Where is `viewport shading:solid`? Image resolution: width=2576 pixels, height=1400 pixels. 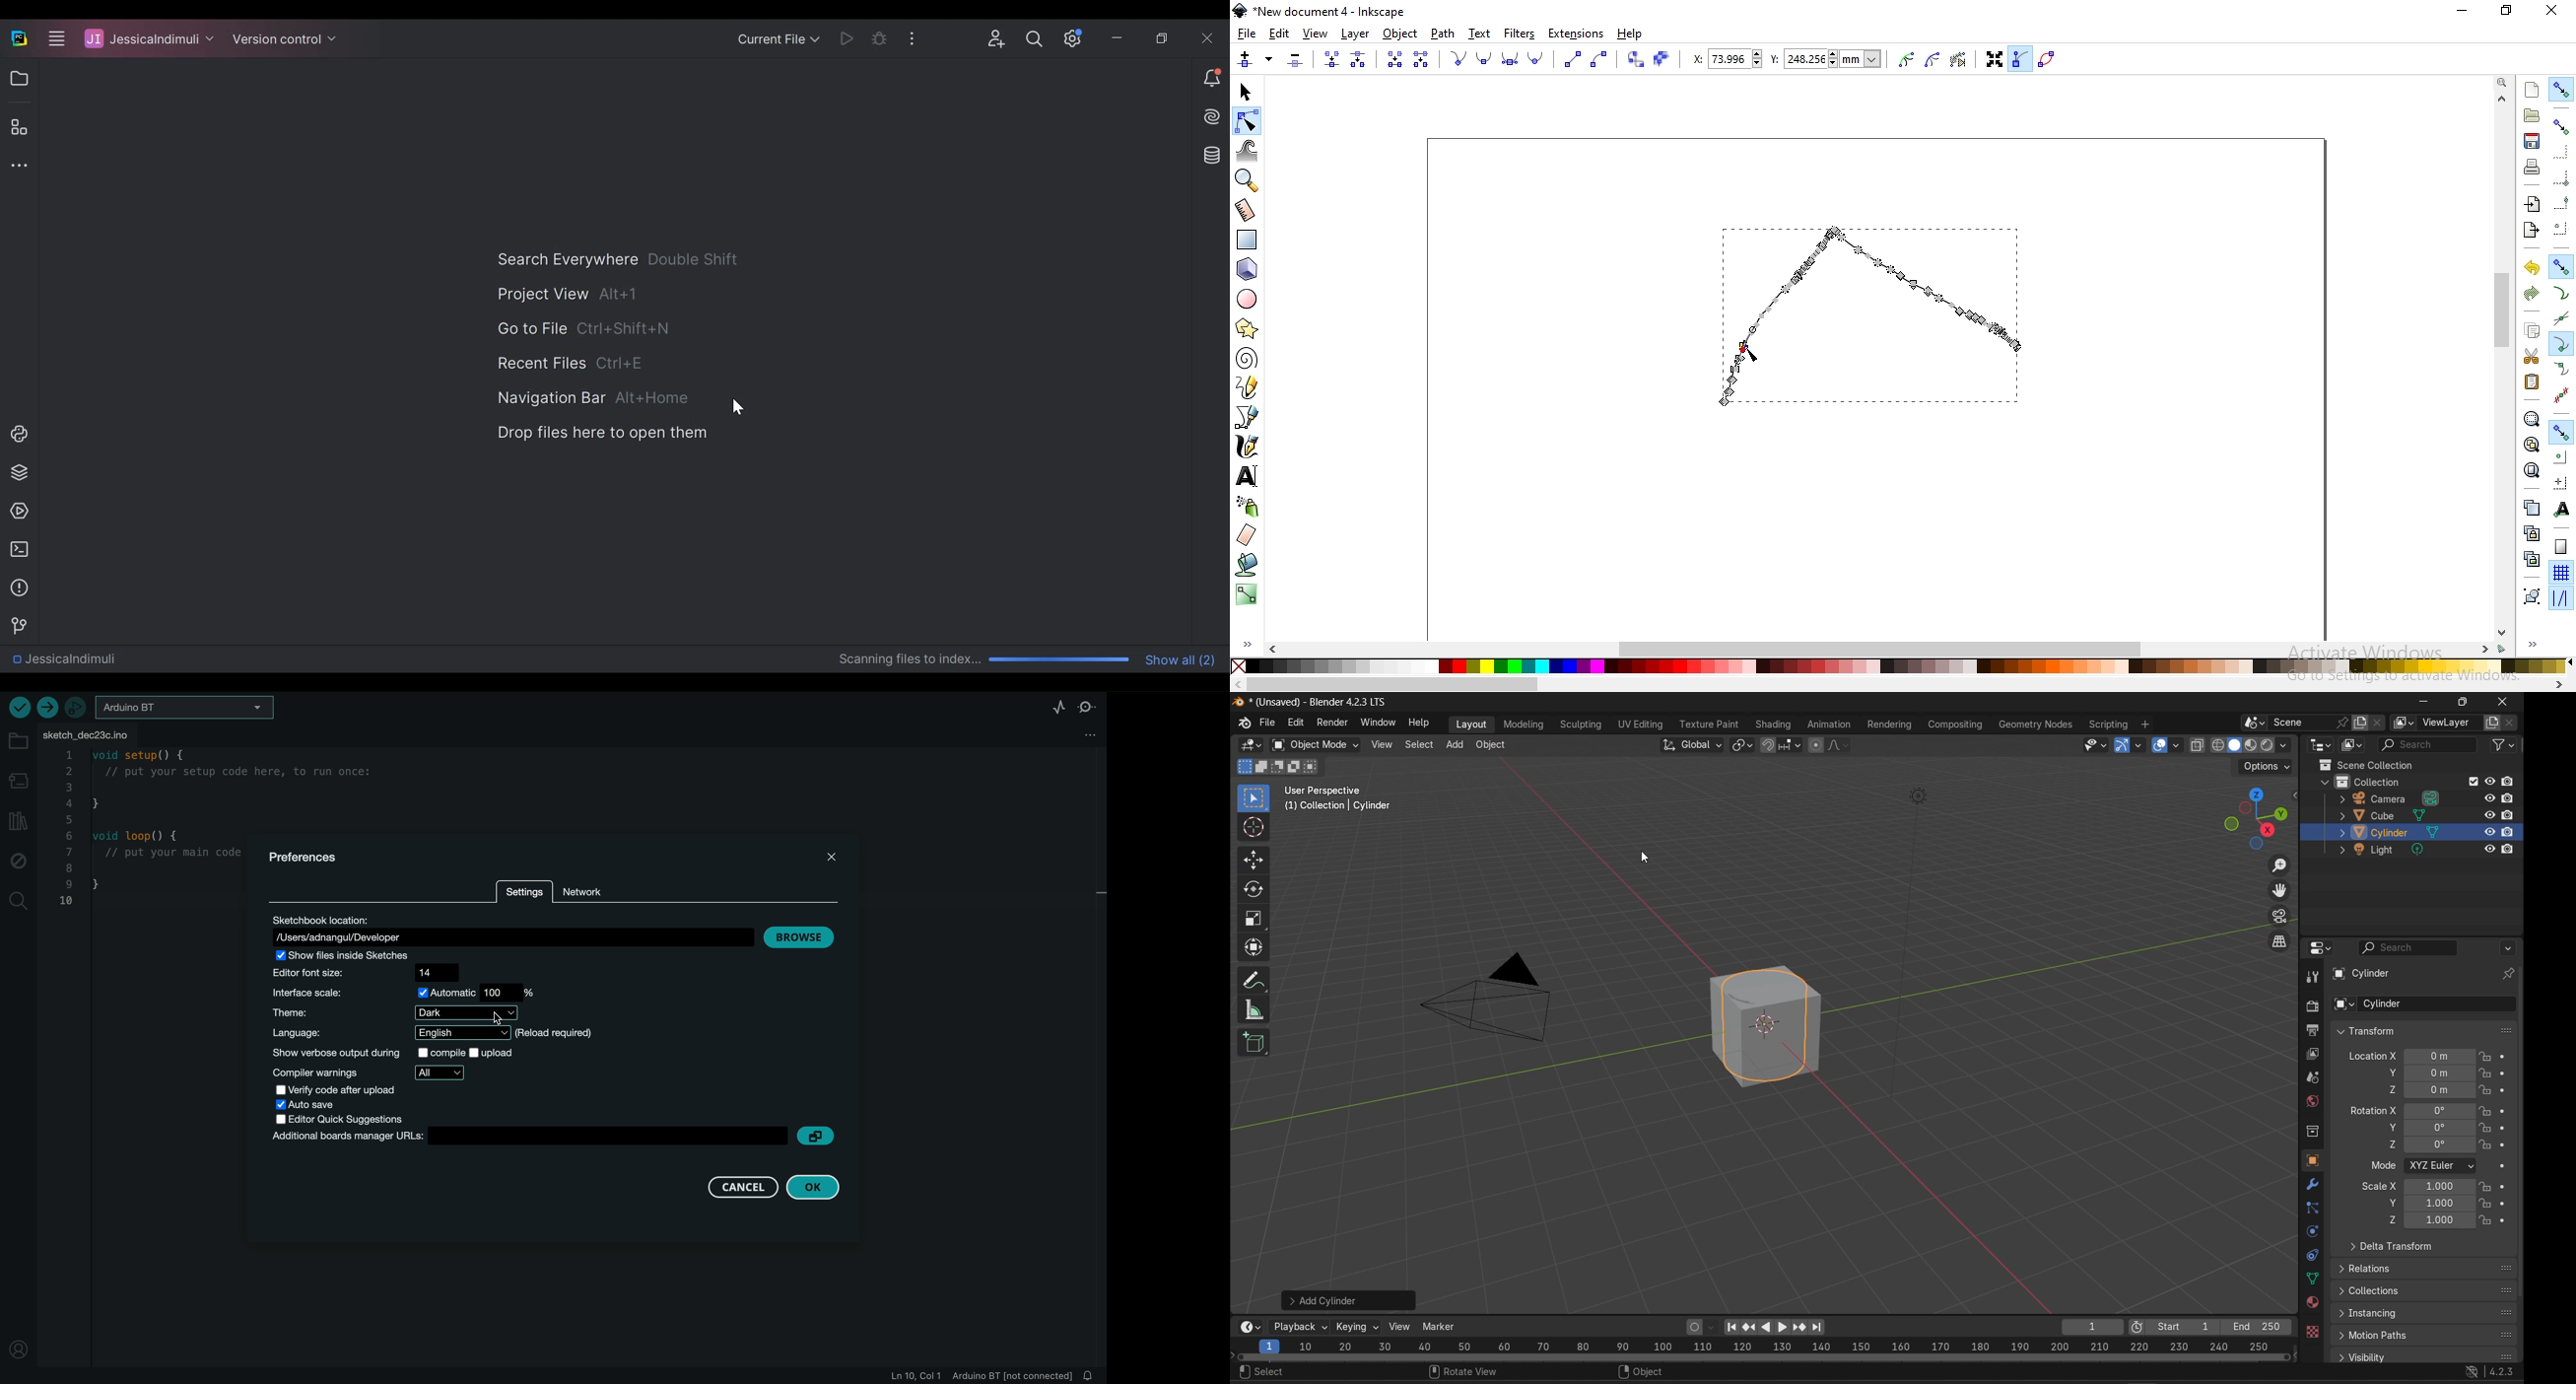
viewport shading:solid is located at coordinates (2232, 745).